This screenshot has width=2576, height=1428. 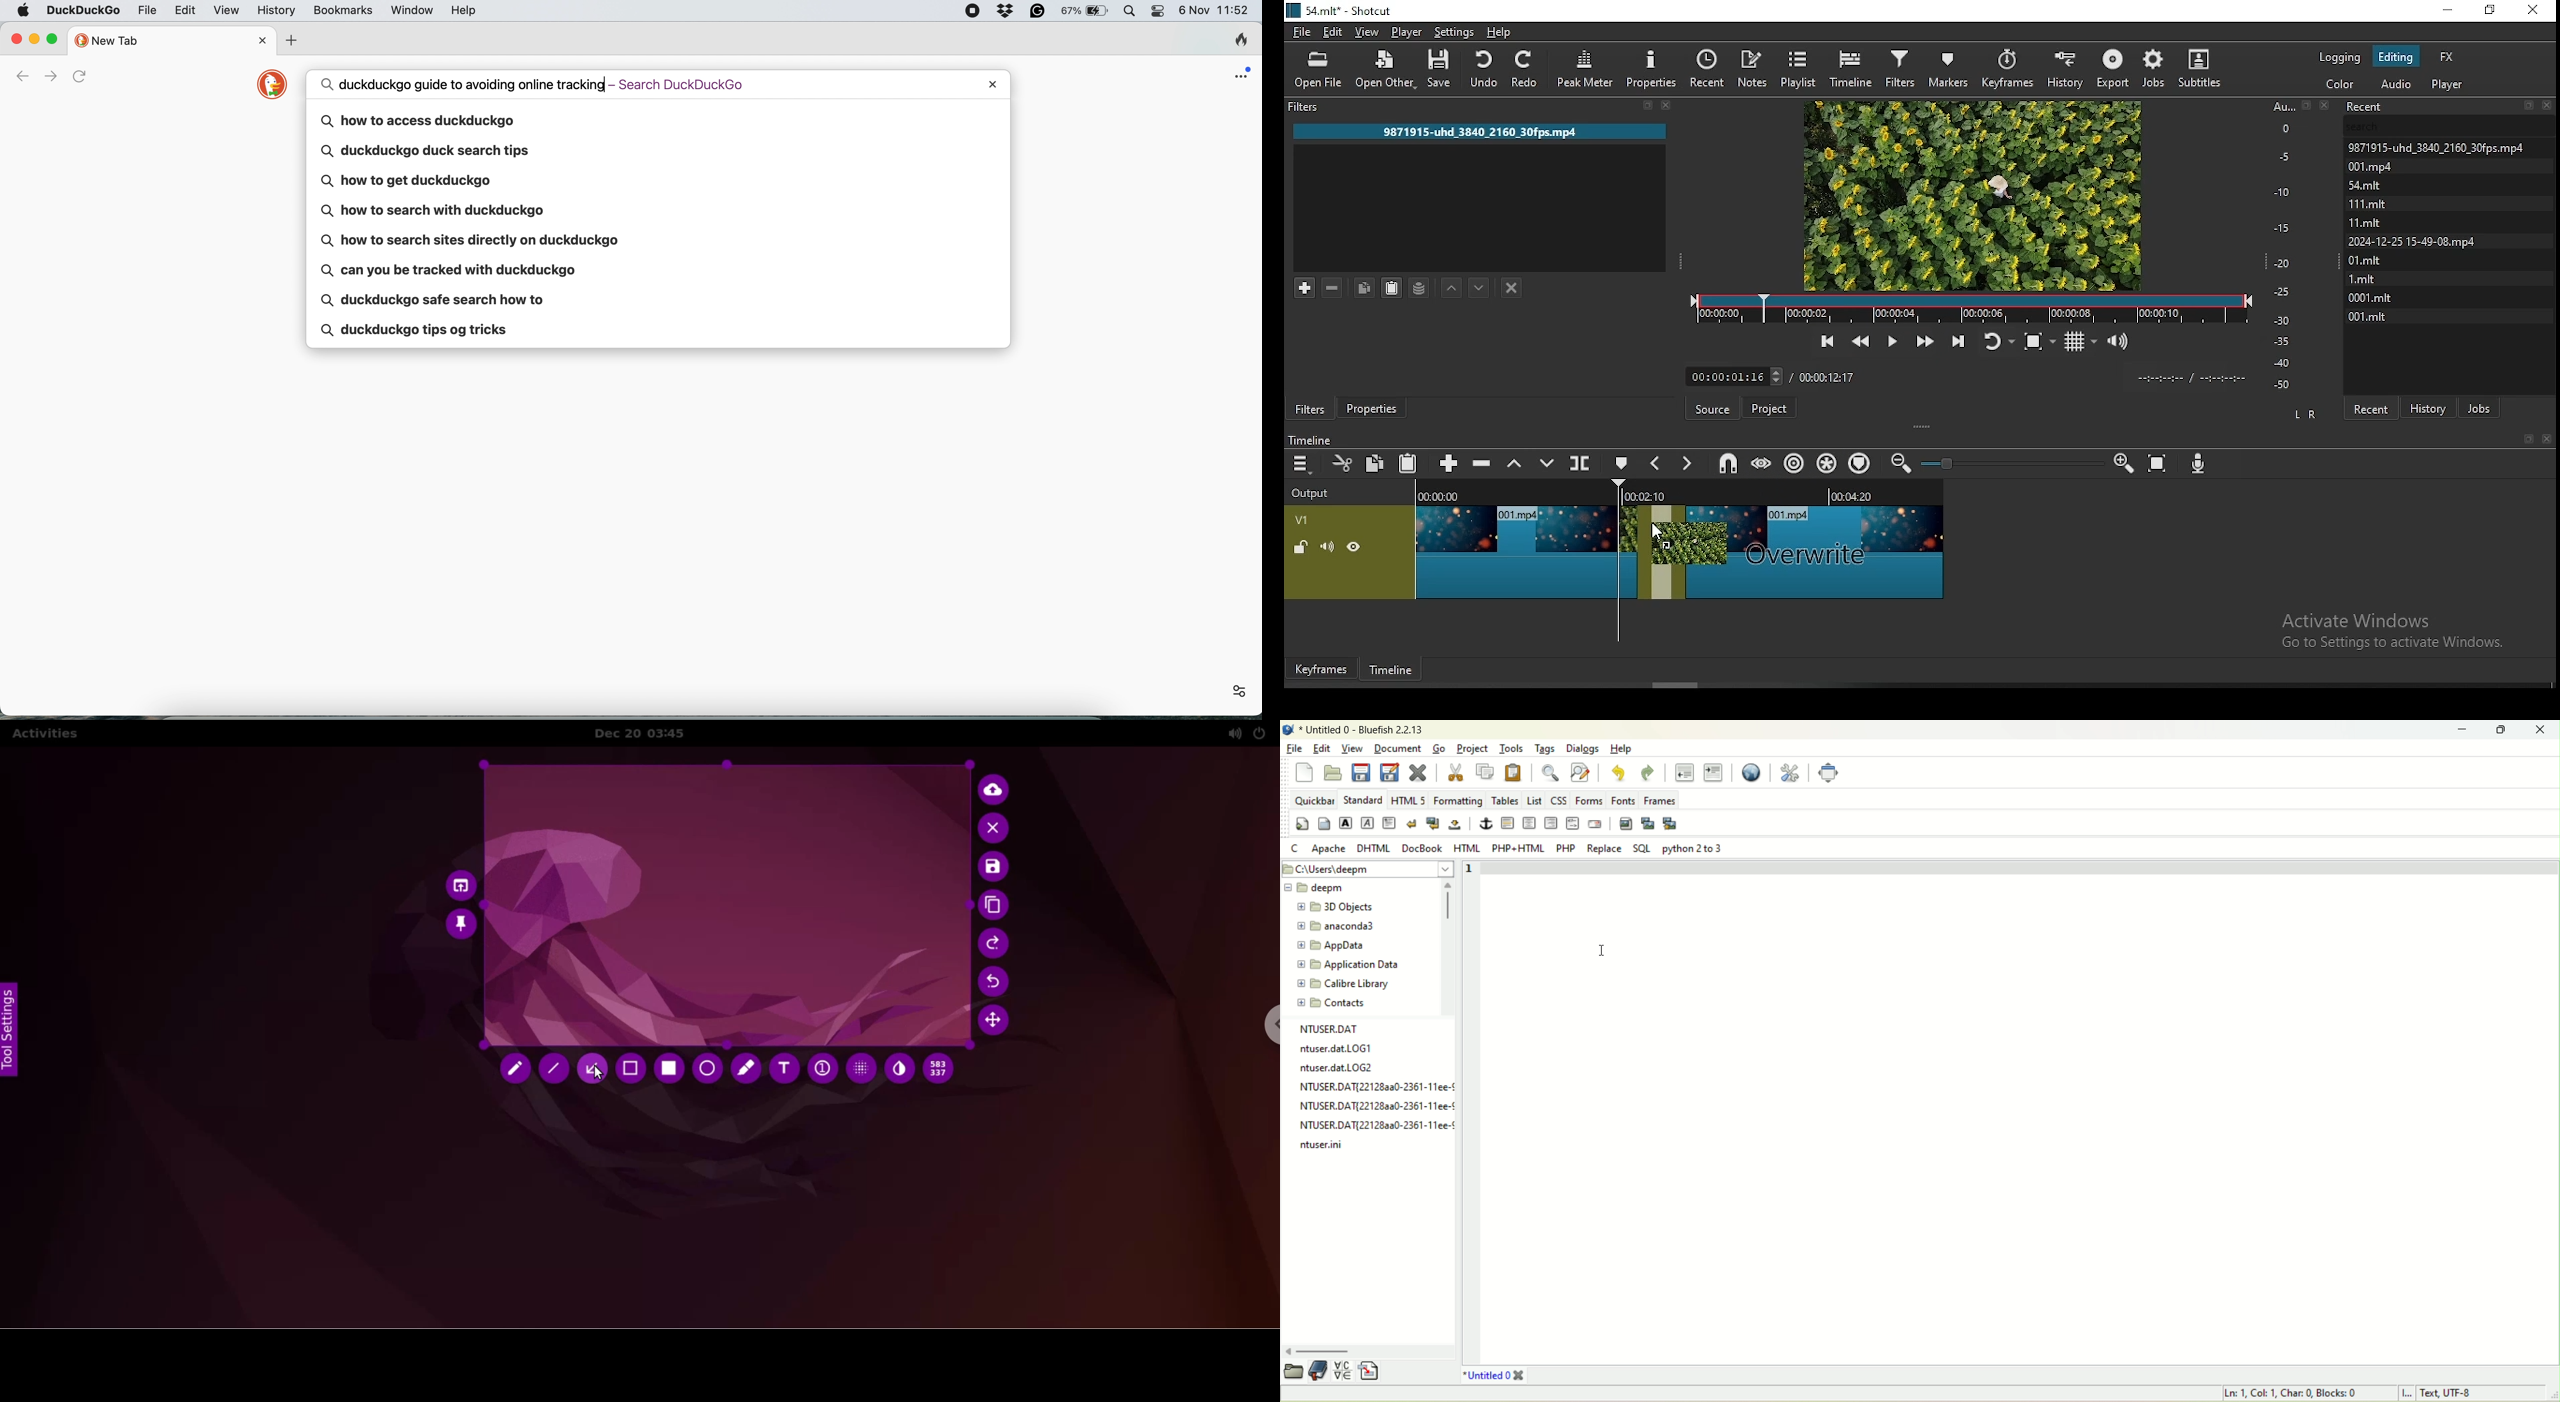 I want to click on logging, so click(x=2339, y=57).